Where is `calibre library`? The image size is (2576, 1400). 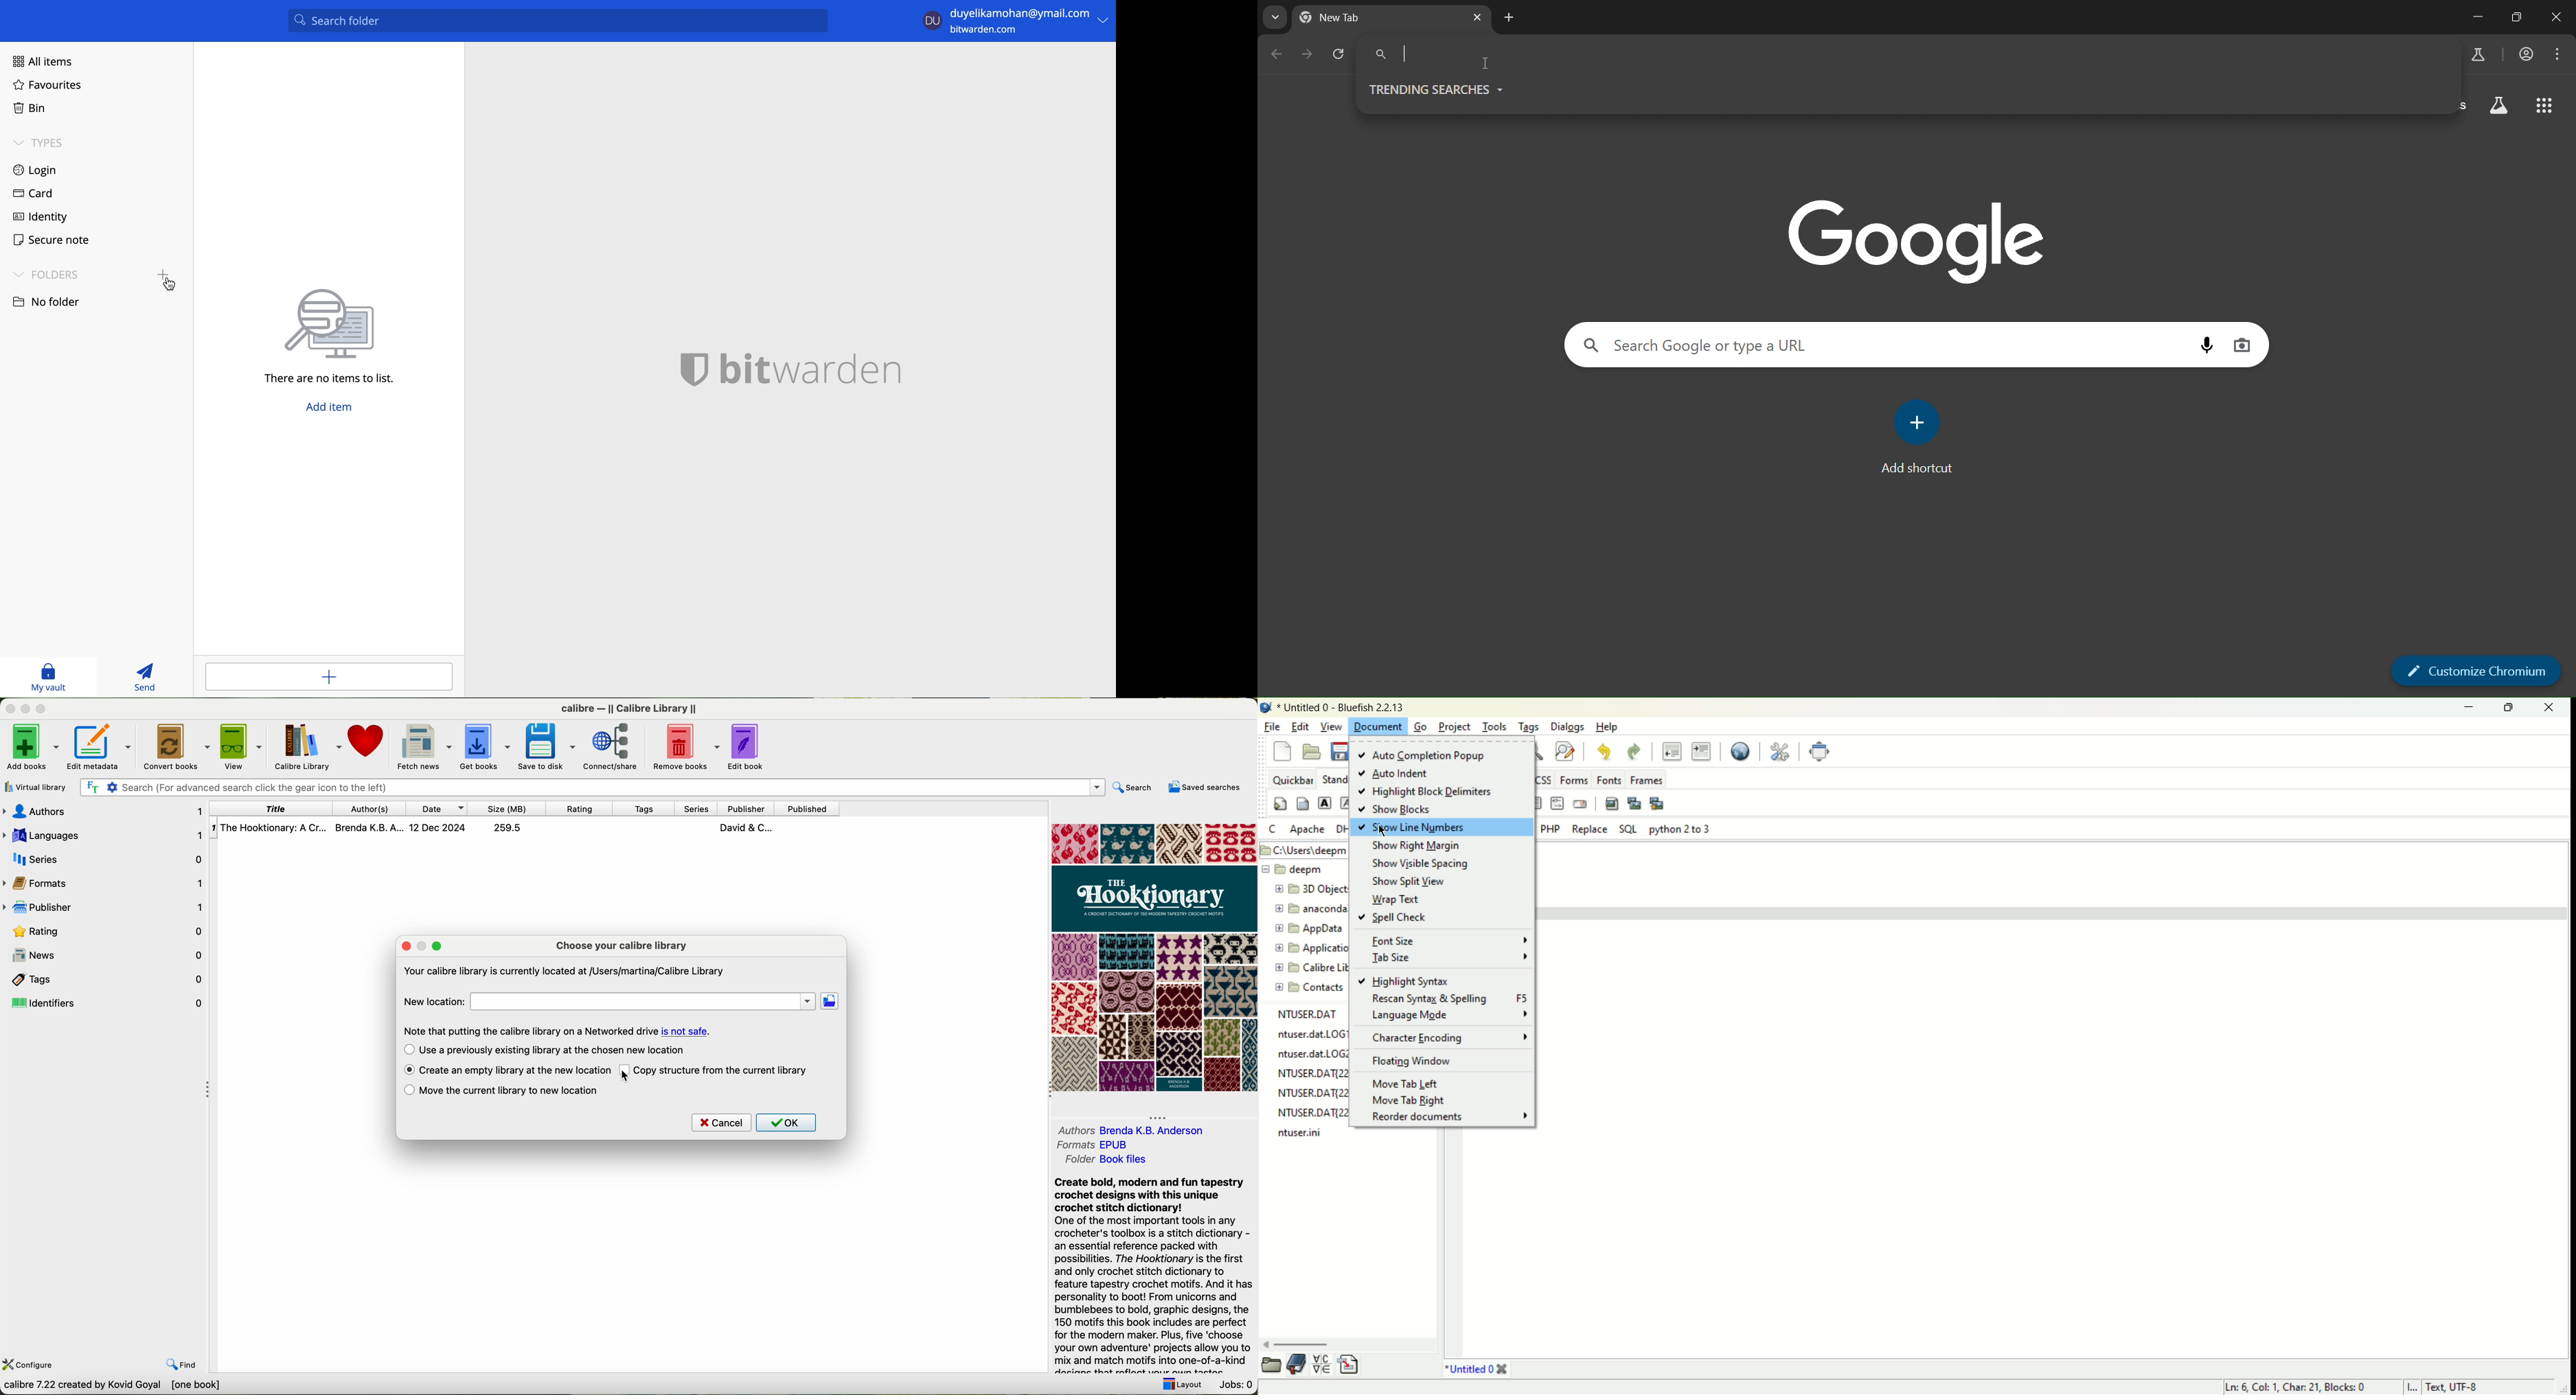
calibre library is located at coordinates (1311, 969).